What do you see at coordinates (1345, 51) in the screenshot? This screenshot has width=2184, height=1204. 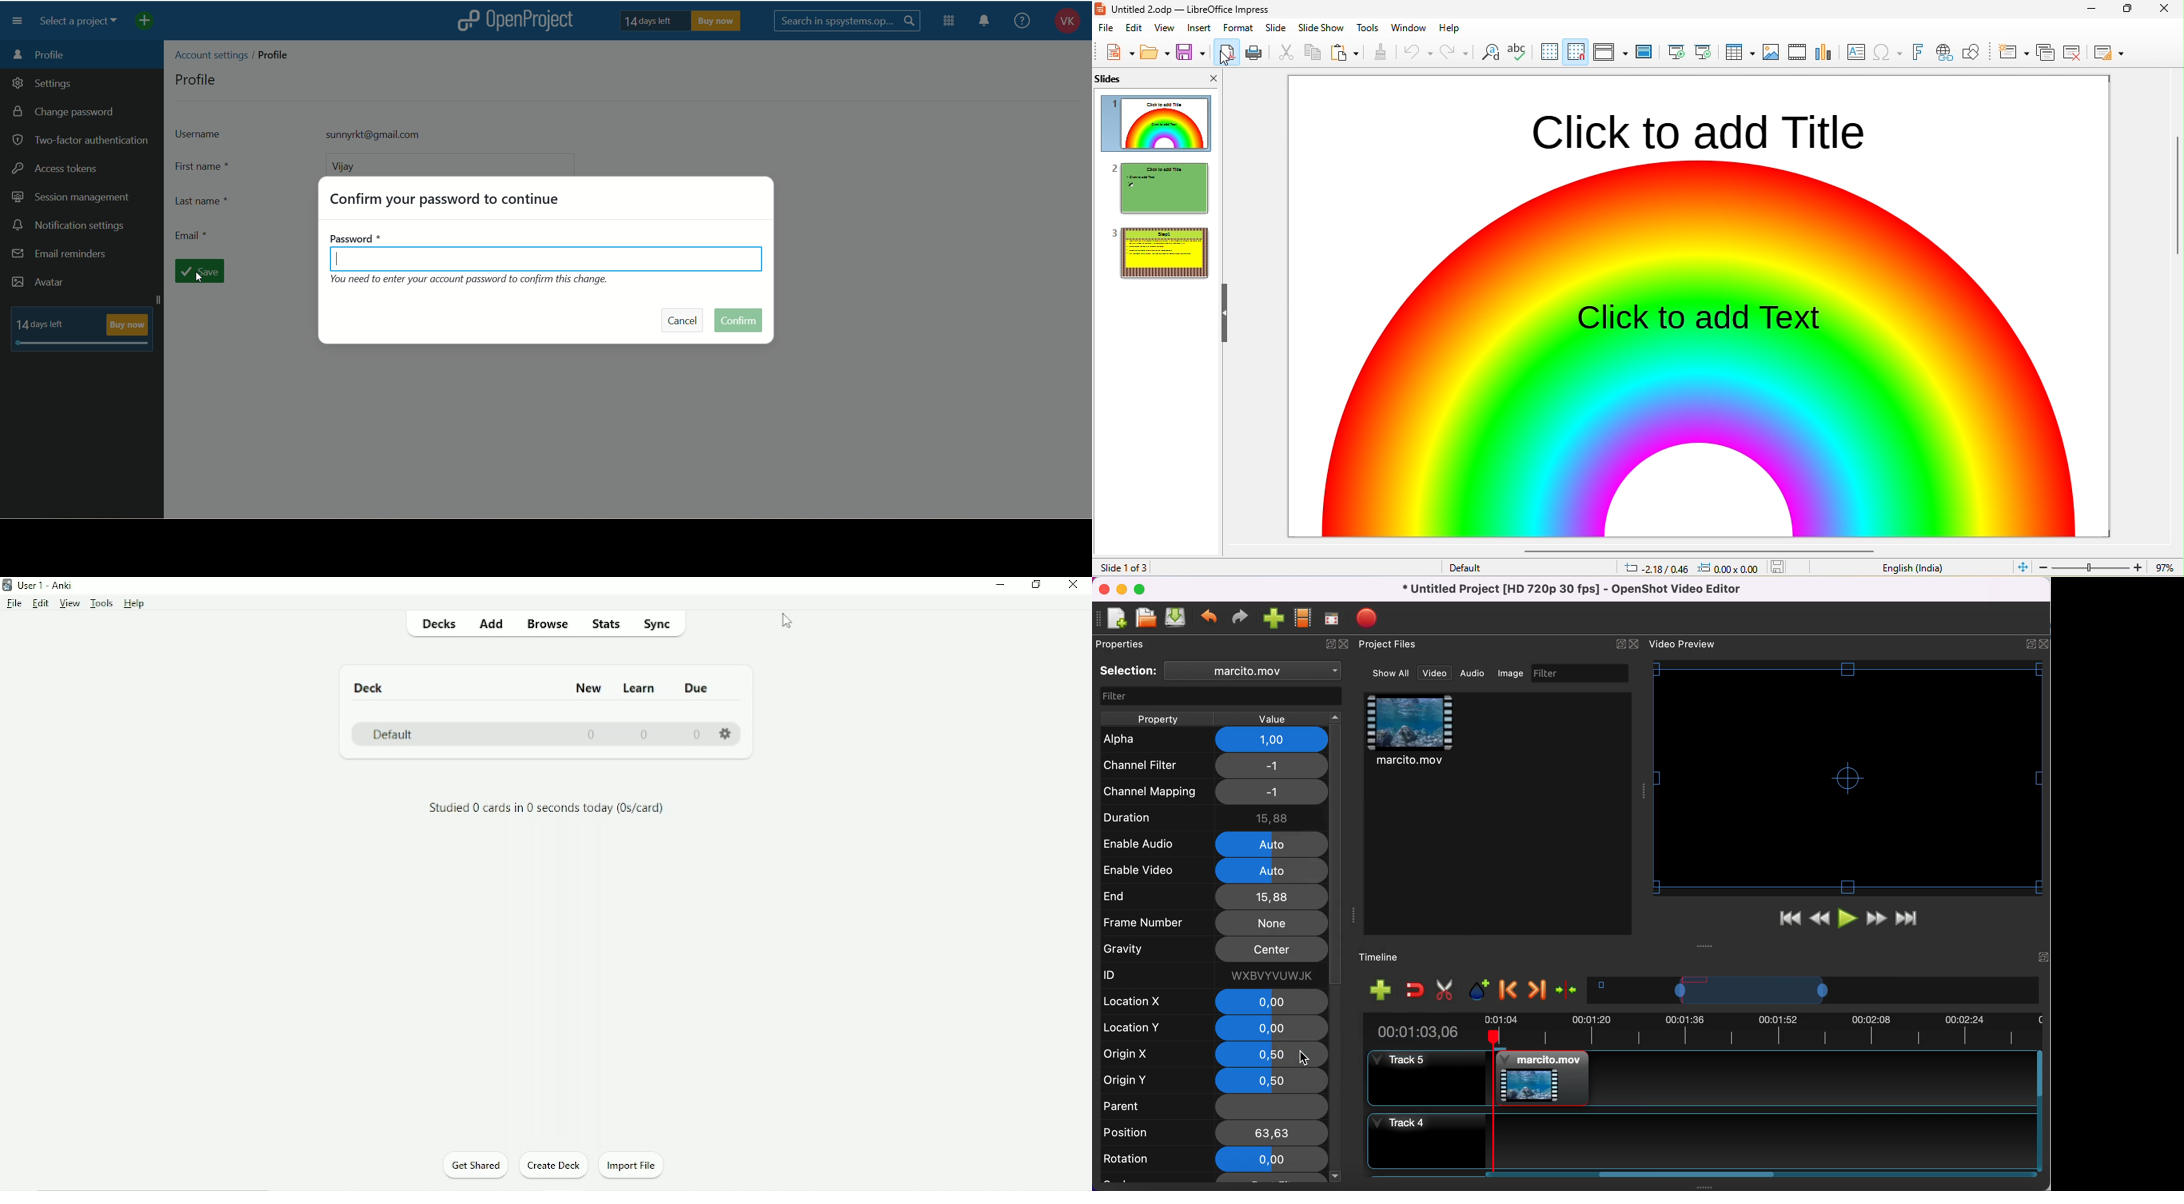 I see `` at bounding box center [1345, 51].